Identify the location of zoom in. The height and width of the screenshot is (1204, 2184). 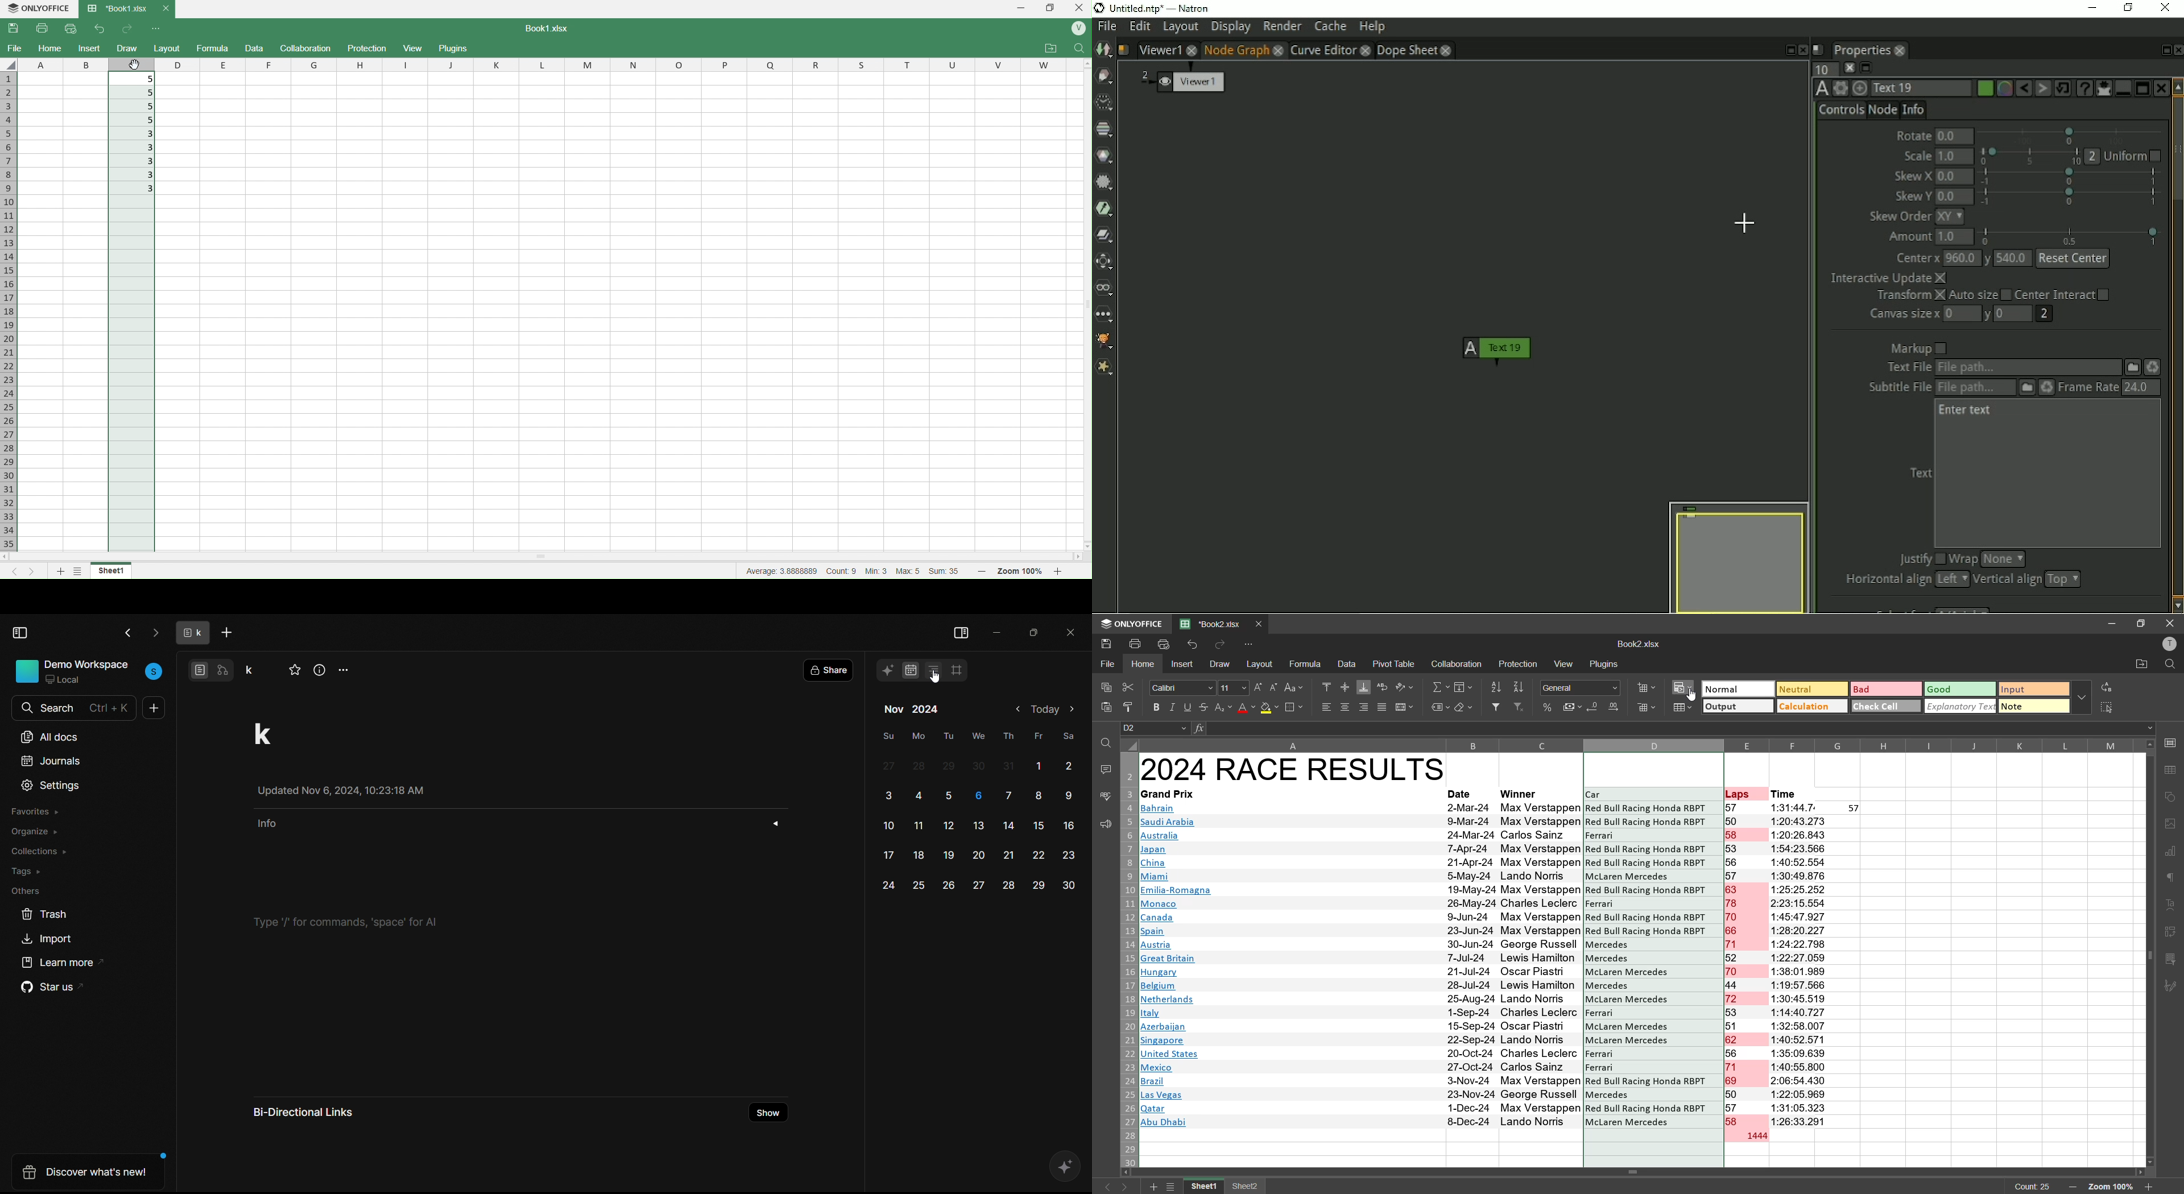
(2071, 1187).